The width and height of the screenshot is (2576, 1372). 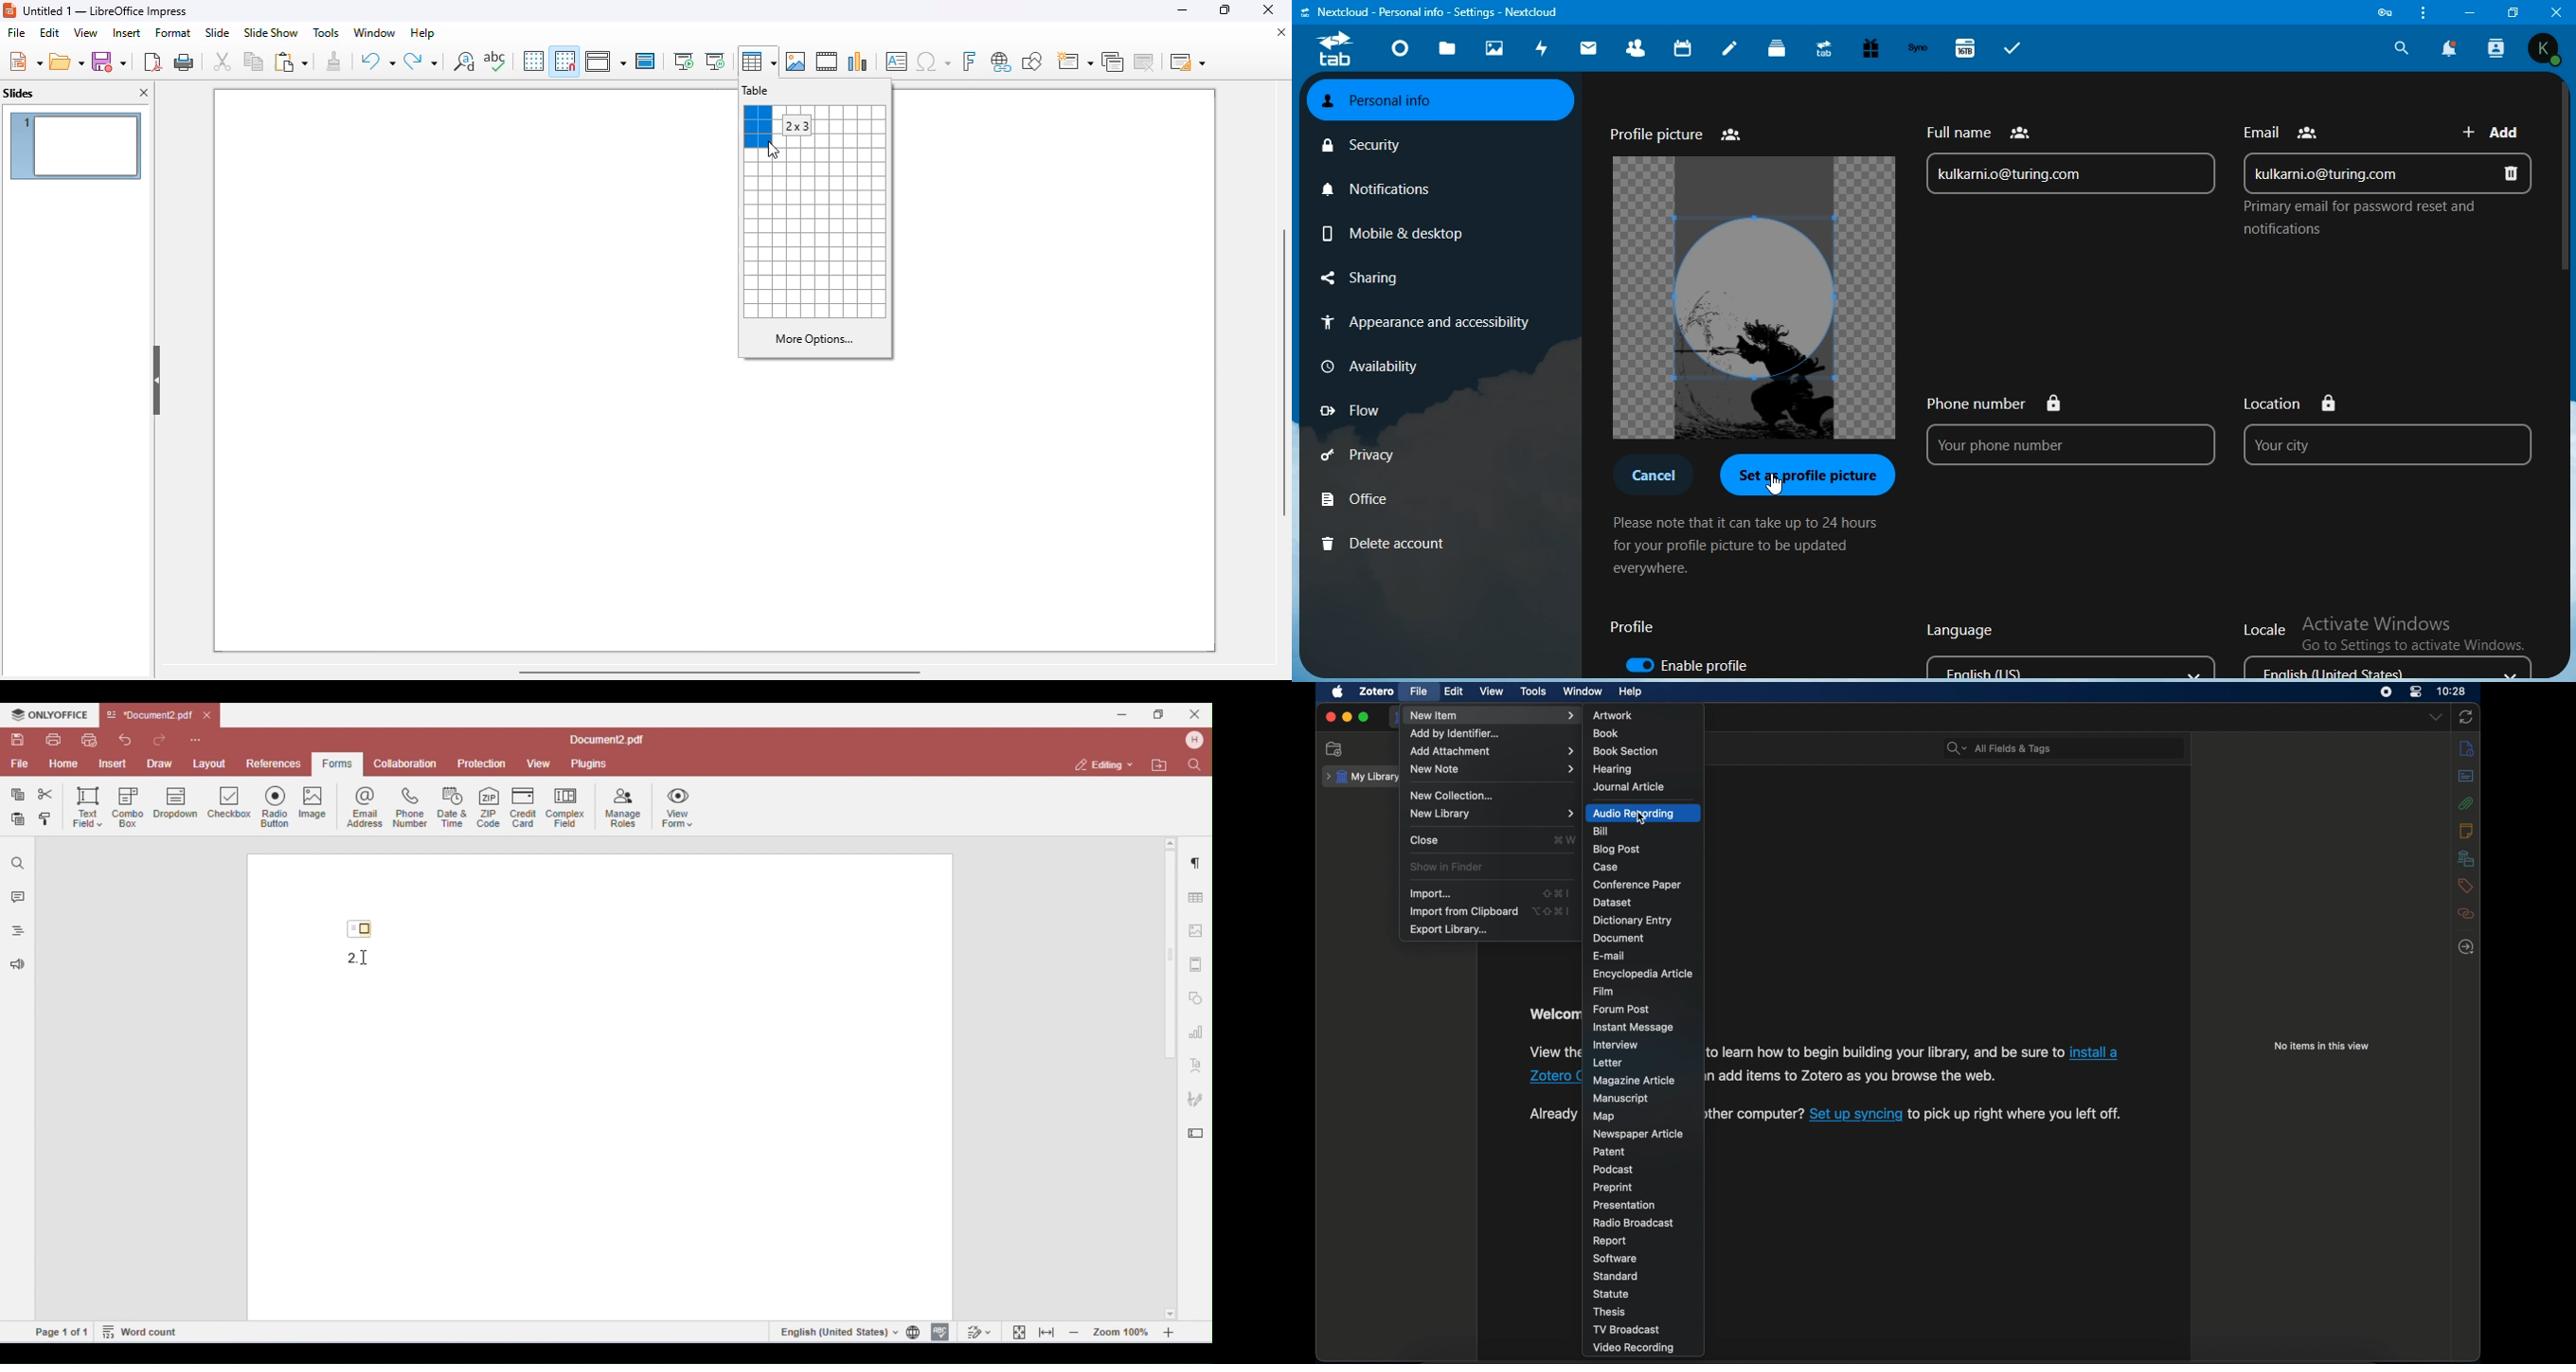 I want to click on add item by identifier, so click(x=1456, y=734).